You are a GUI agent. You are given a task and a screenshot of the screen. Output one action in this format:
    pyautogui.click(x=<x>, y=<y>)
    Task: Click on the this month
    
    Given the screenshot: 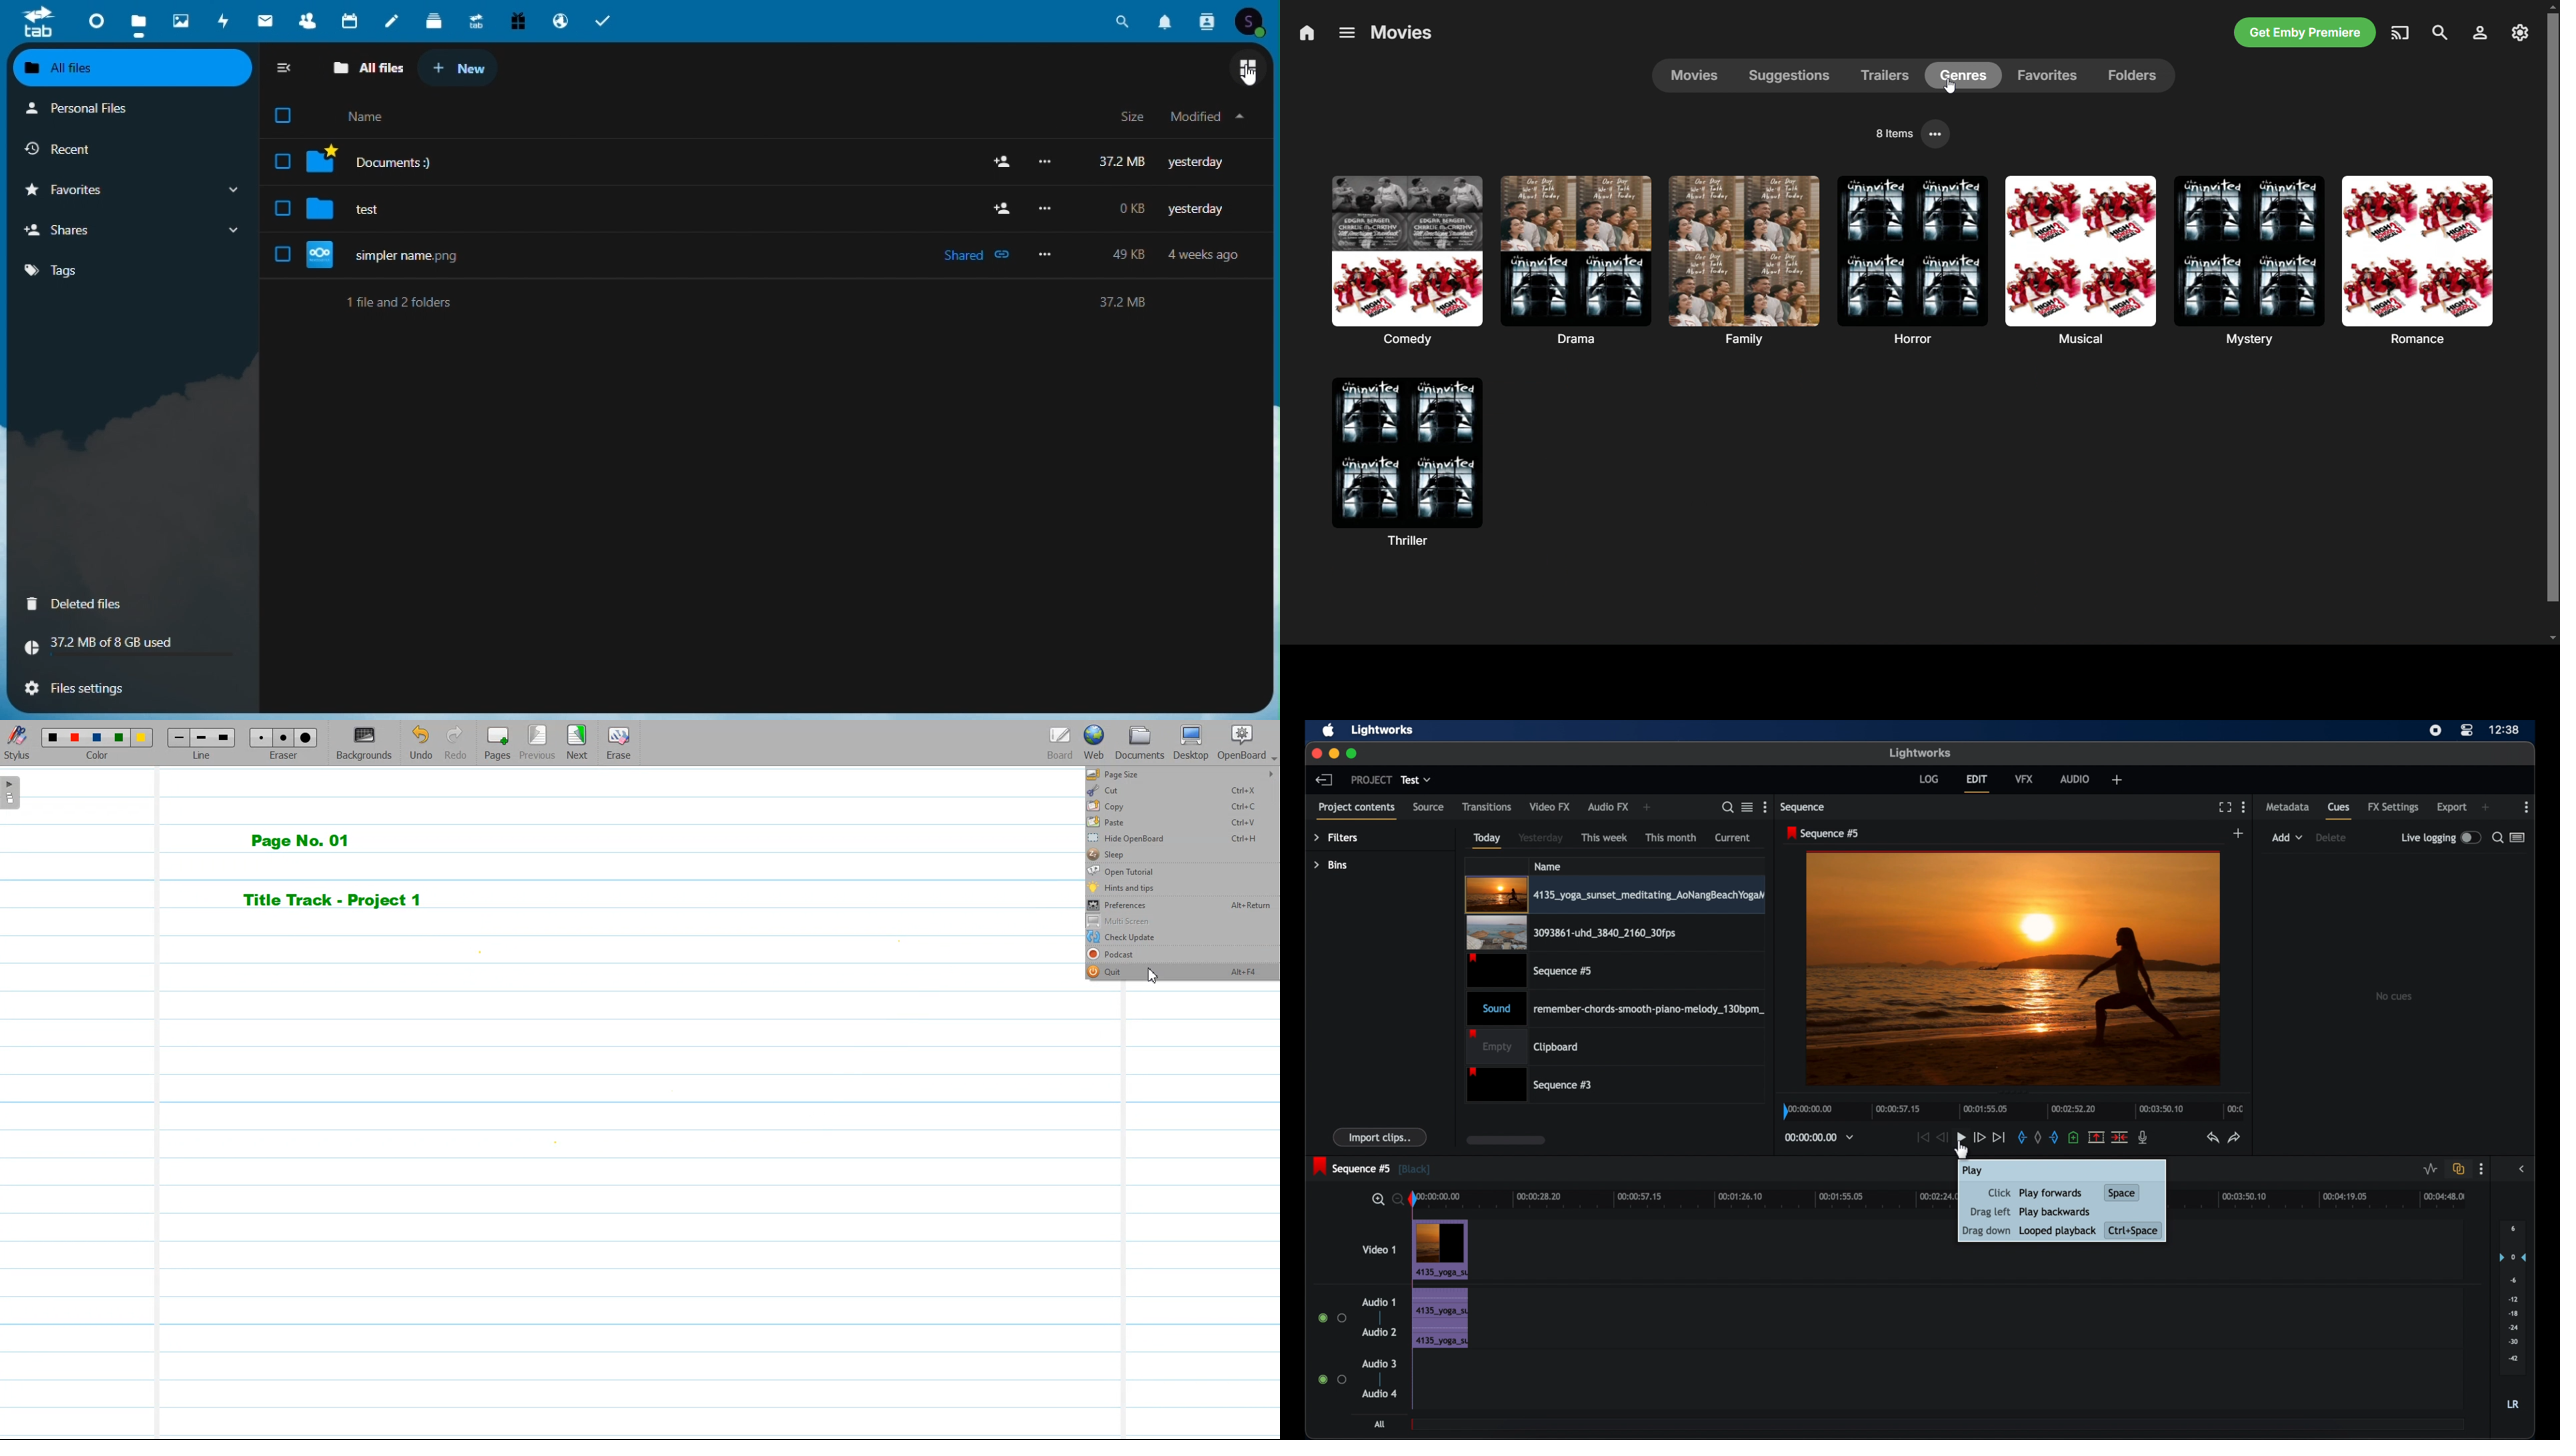 What is the action you would take?
    pyautogui.click(x=1671, y=837)
    